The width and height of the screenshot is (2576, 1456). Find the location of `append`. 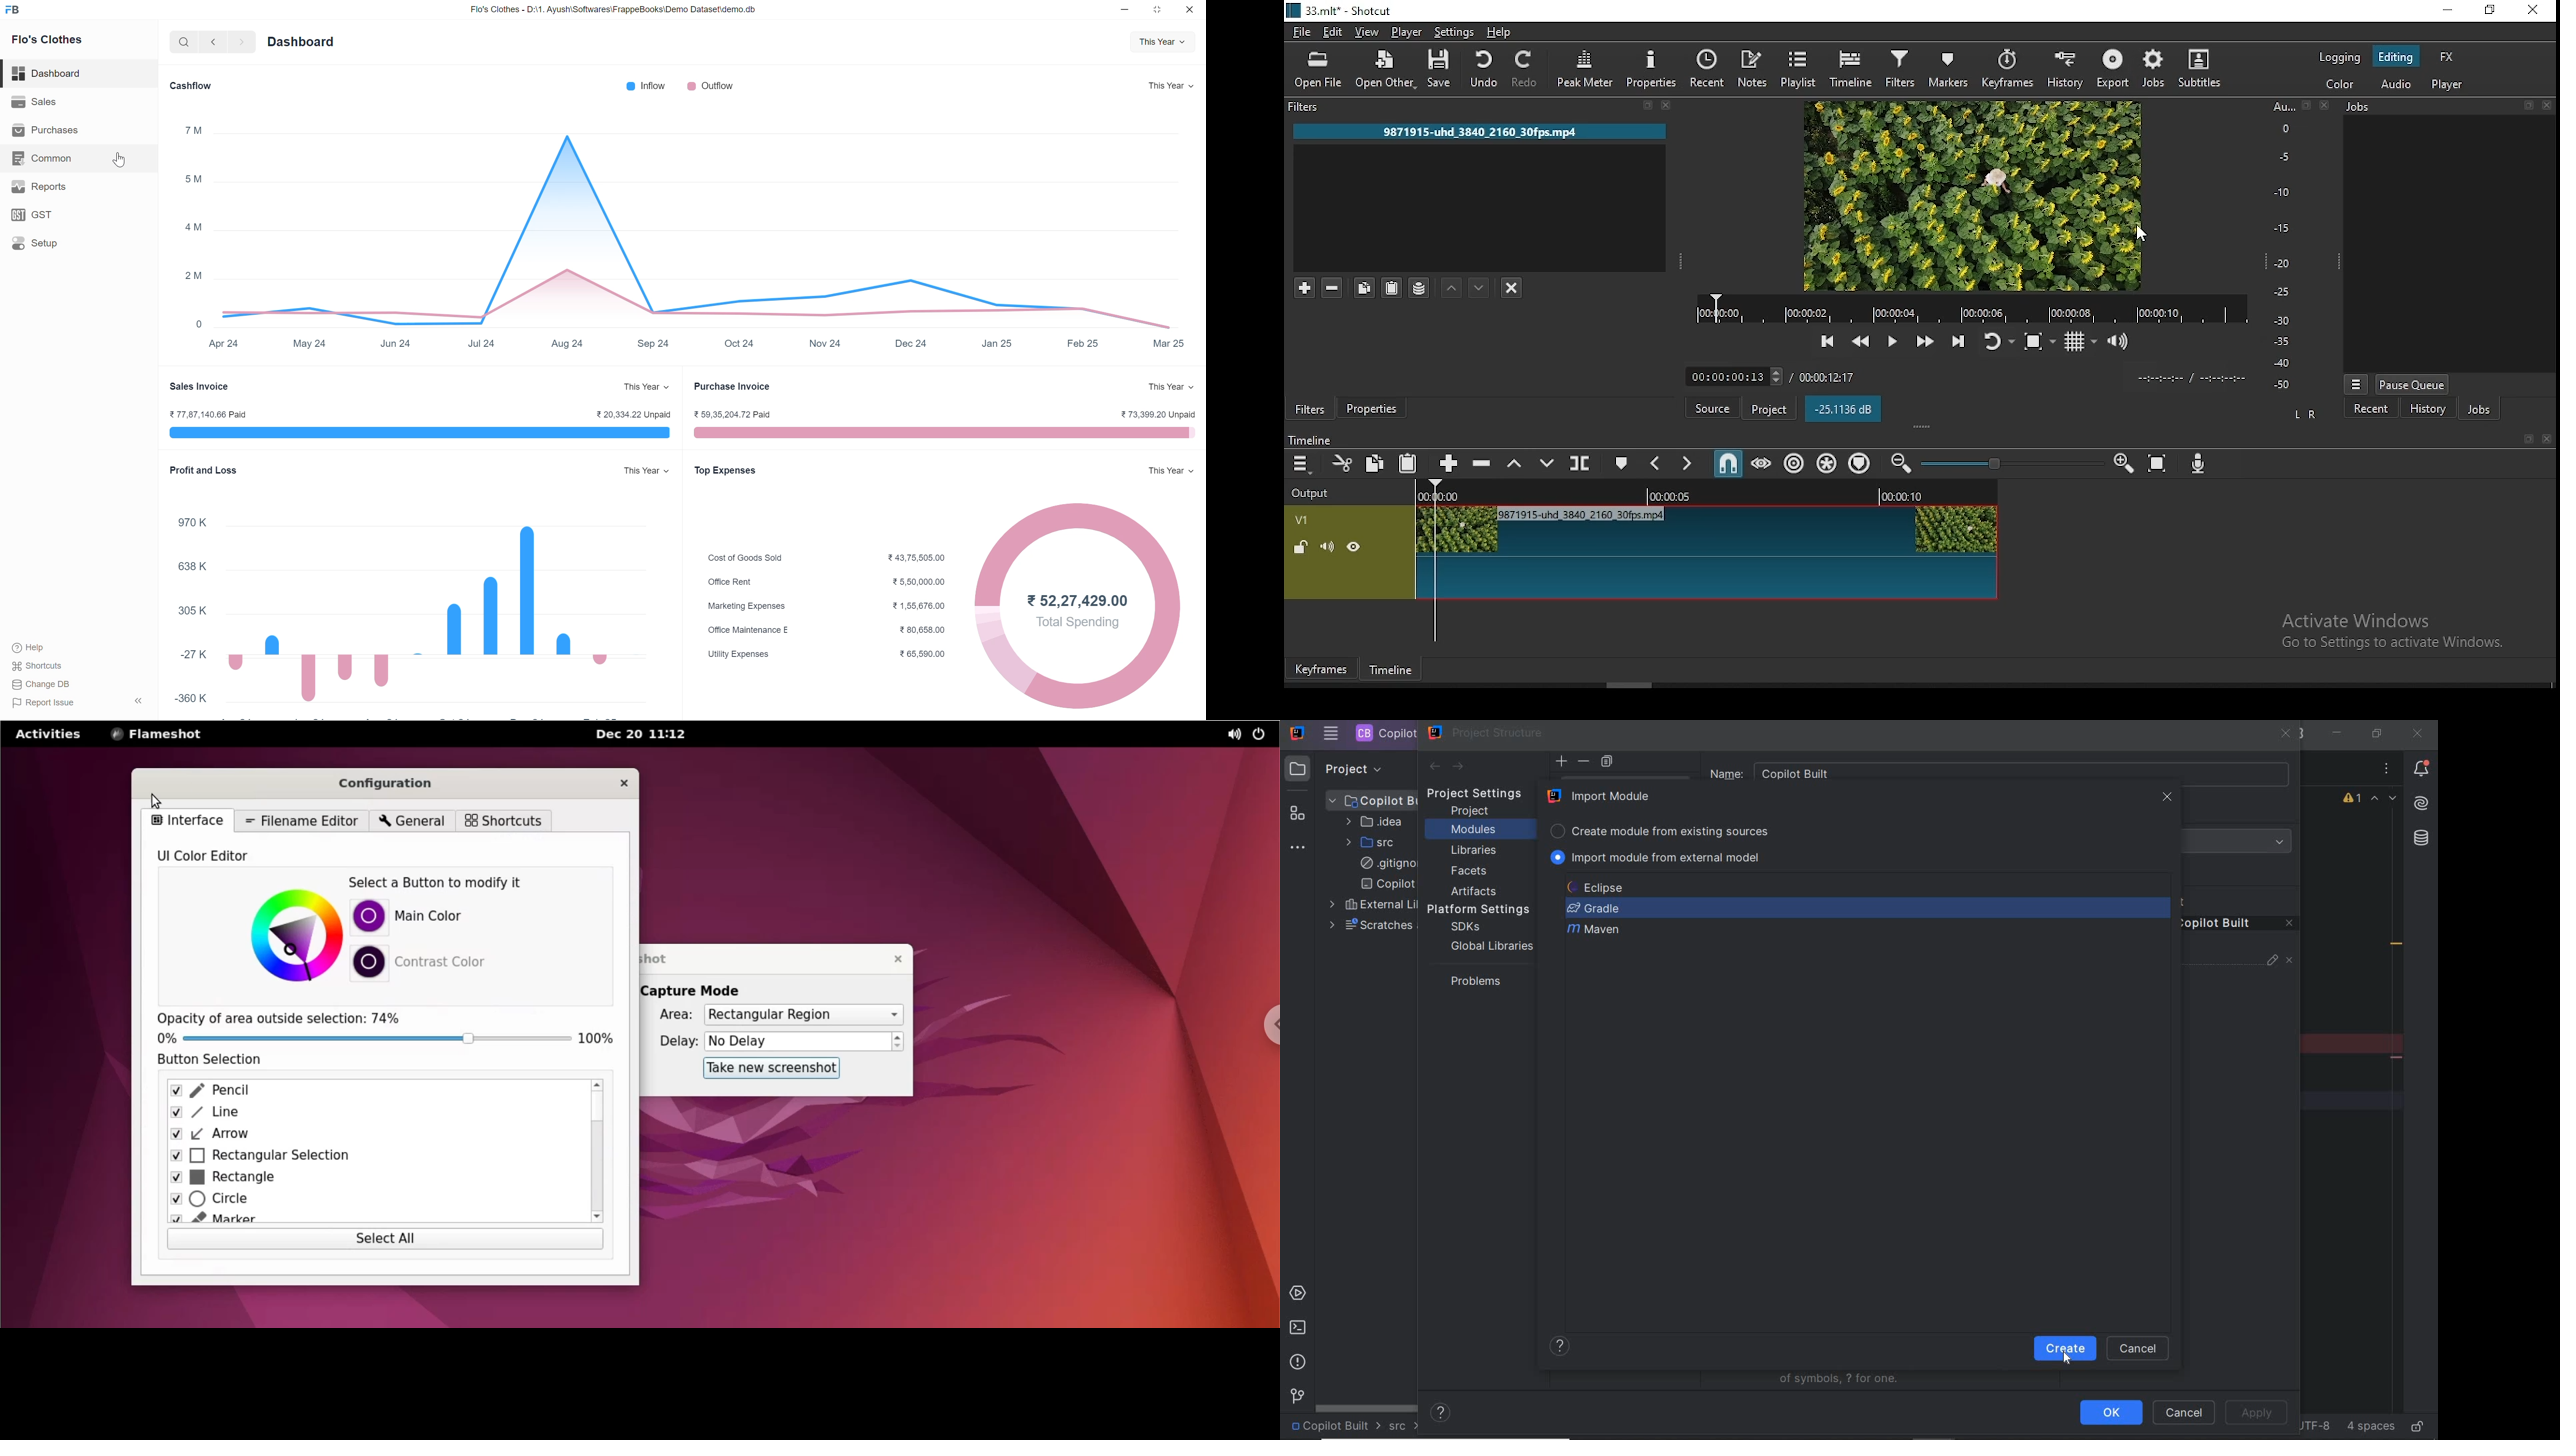

append is located at coordinates (1450, 464).